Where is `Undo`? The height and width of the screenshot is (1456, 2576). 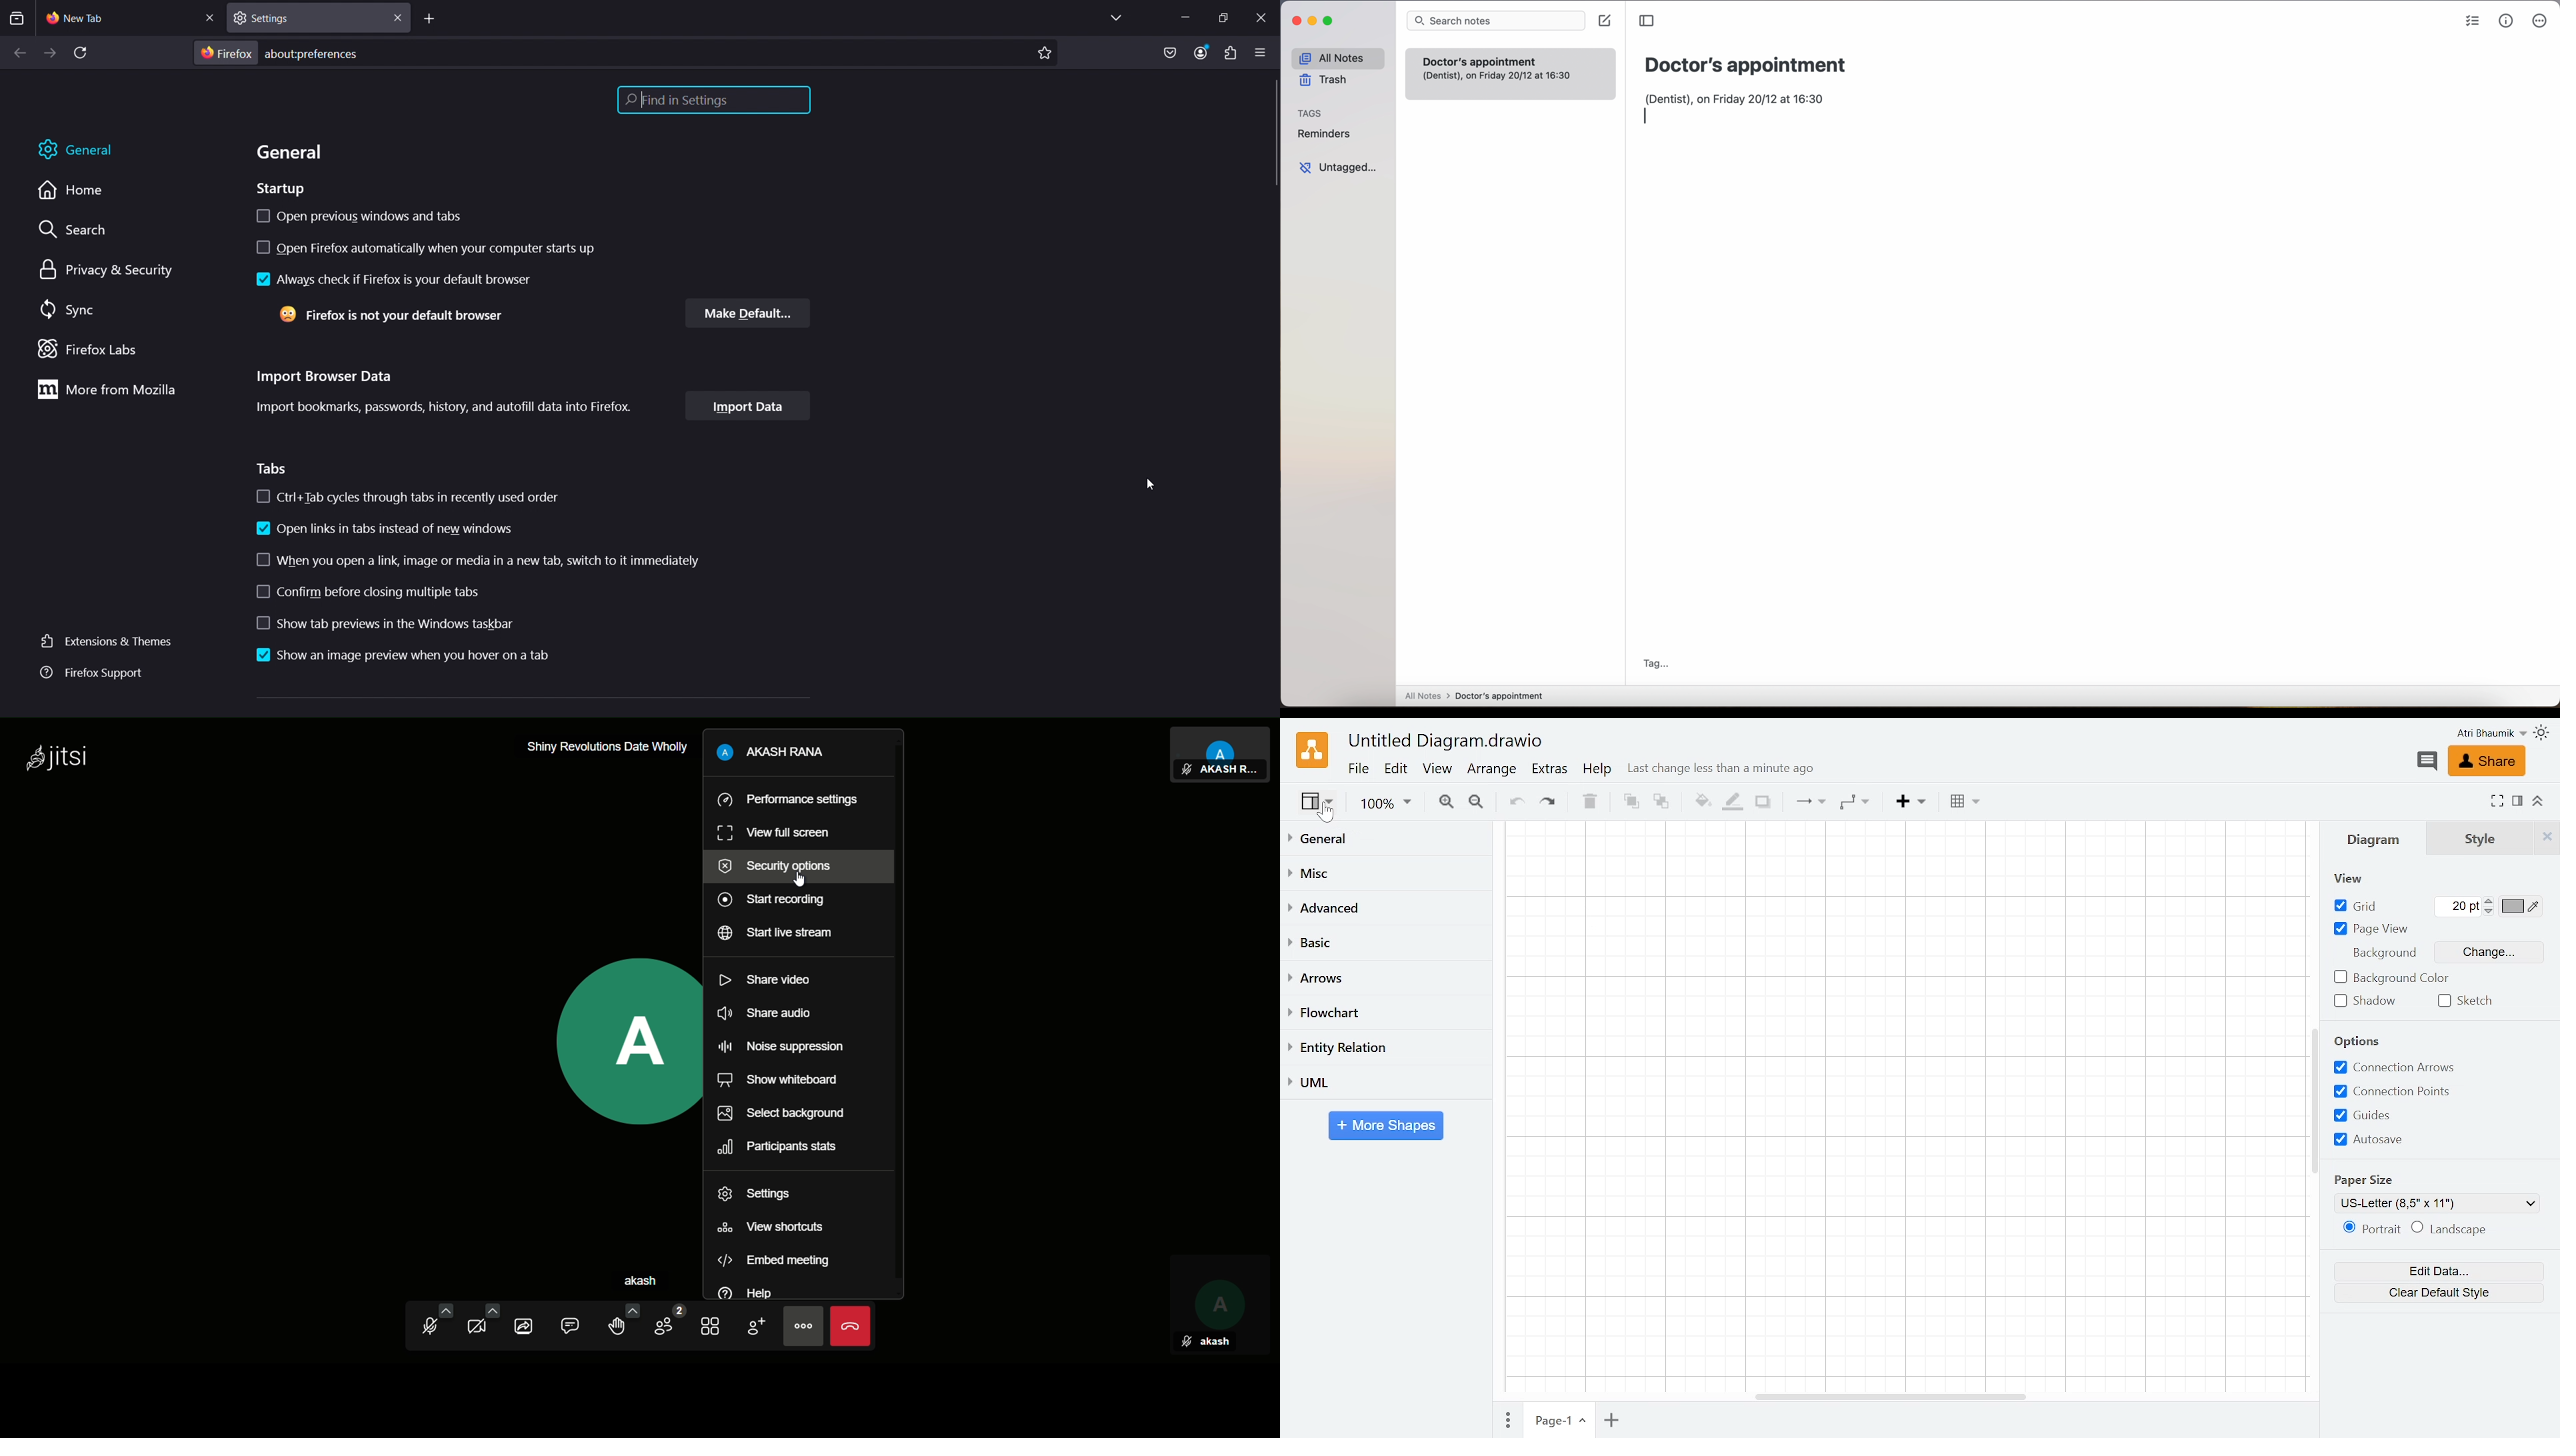 Undo is located at coordinates (1518, 802).